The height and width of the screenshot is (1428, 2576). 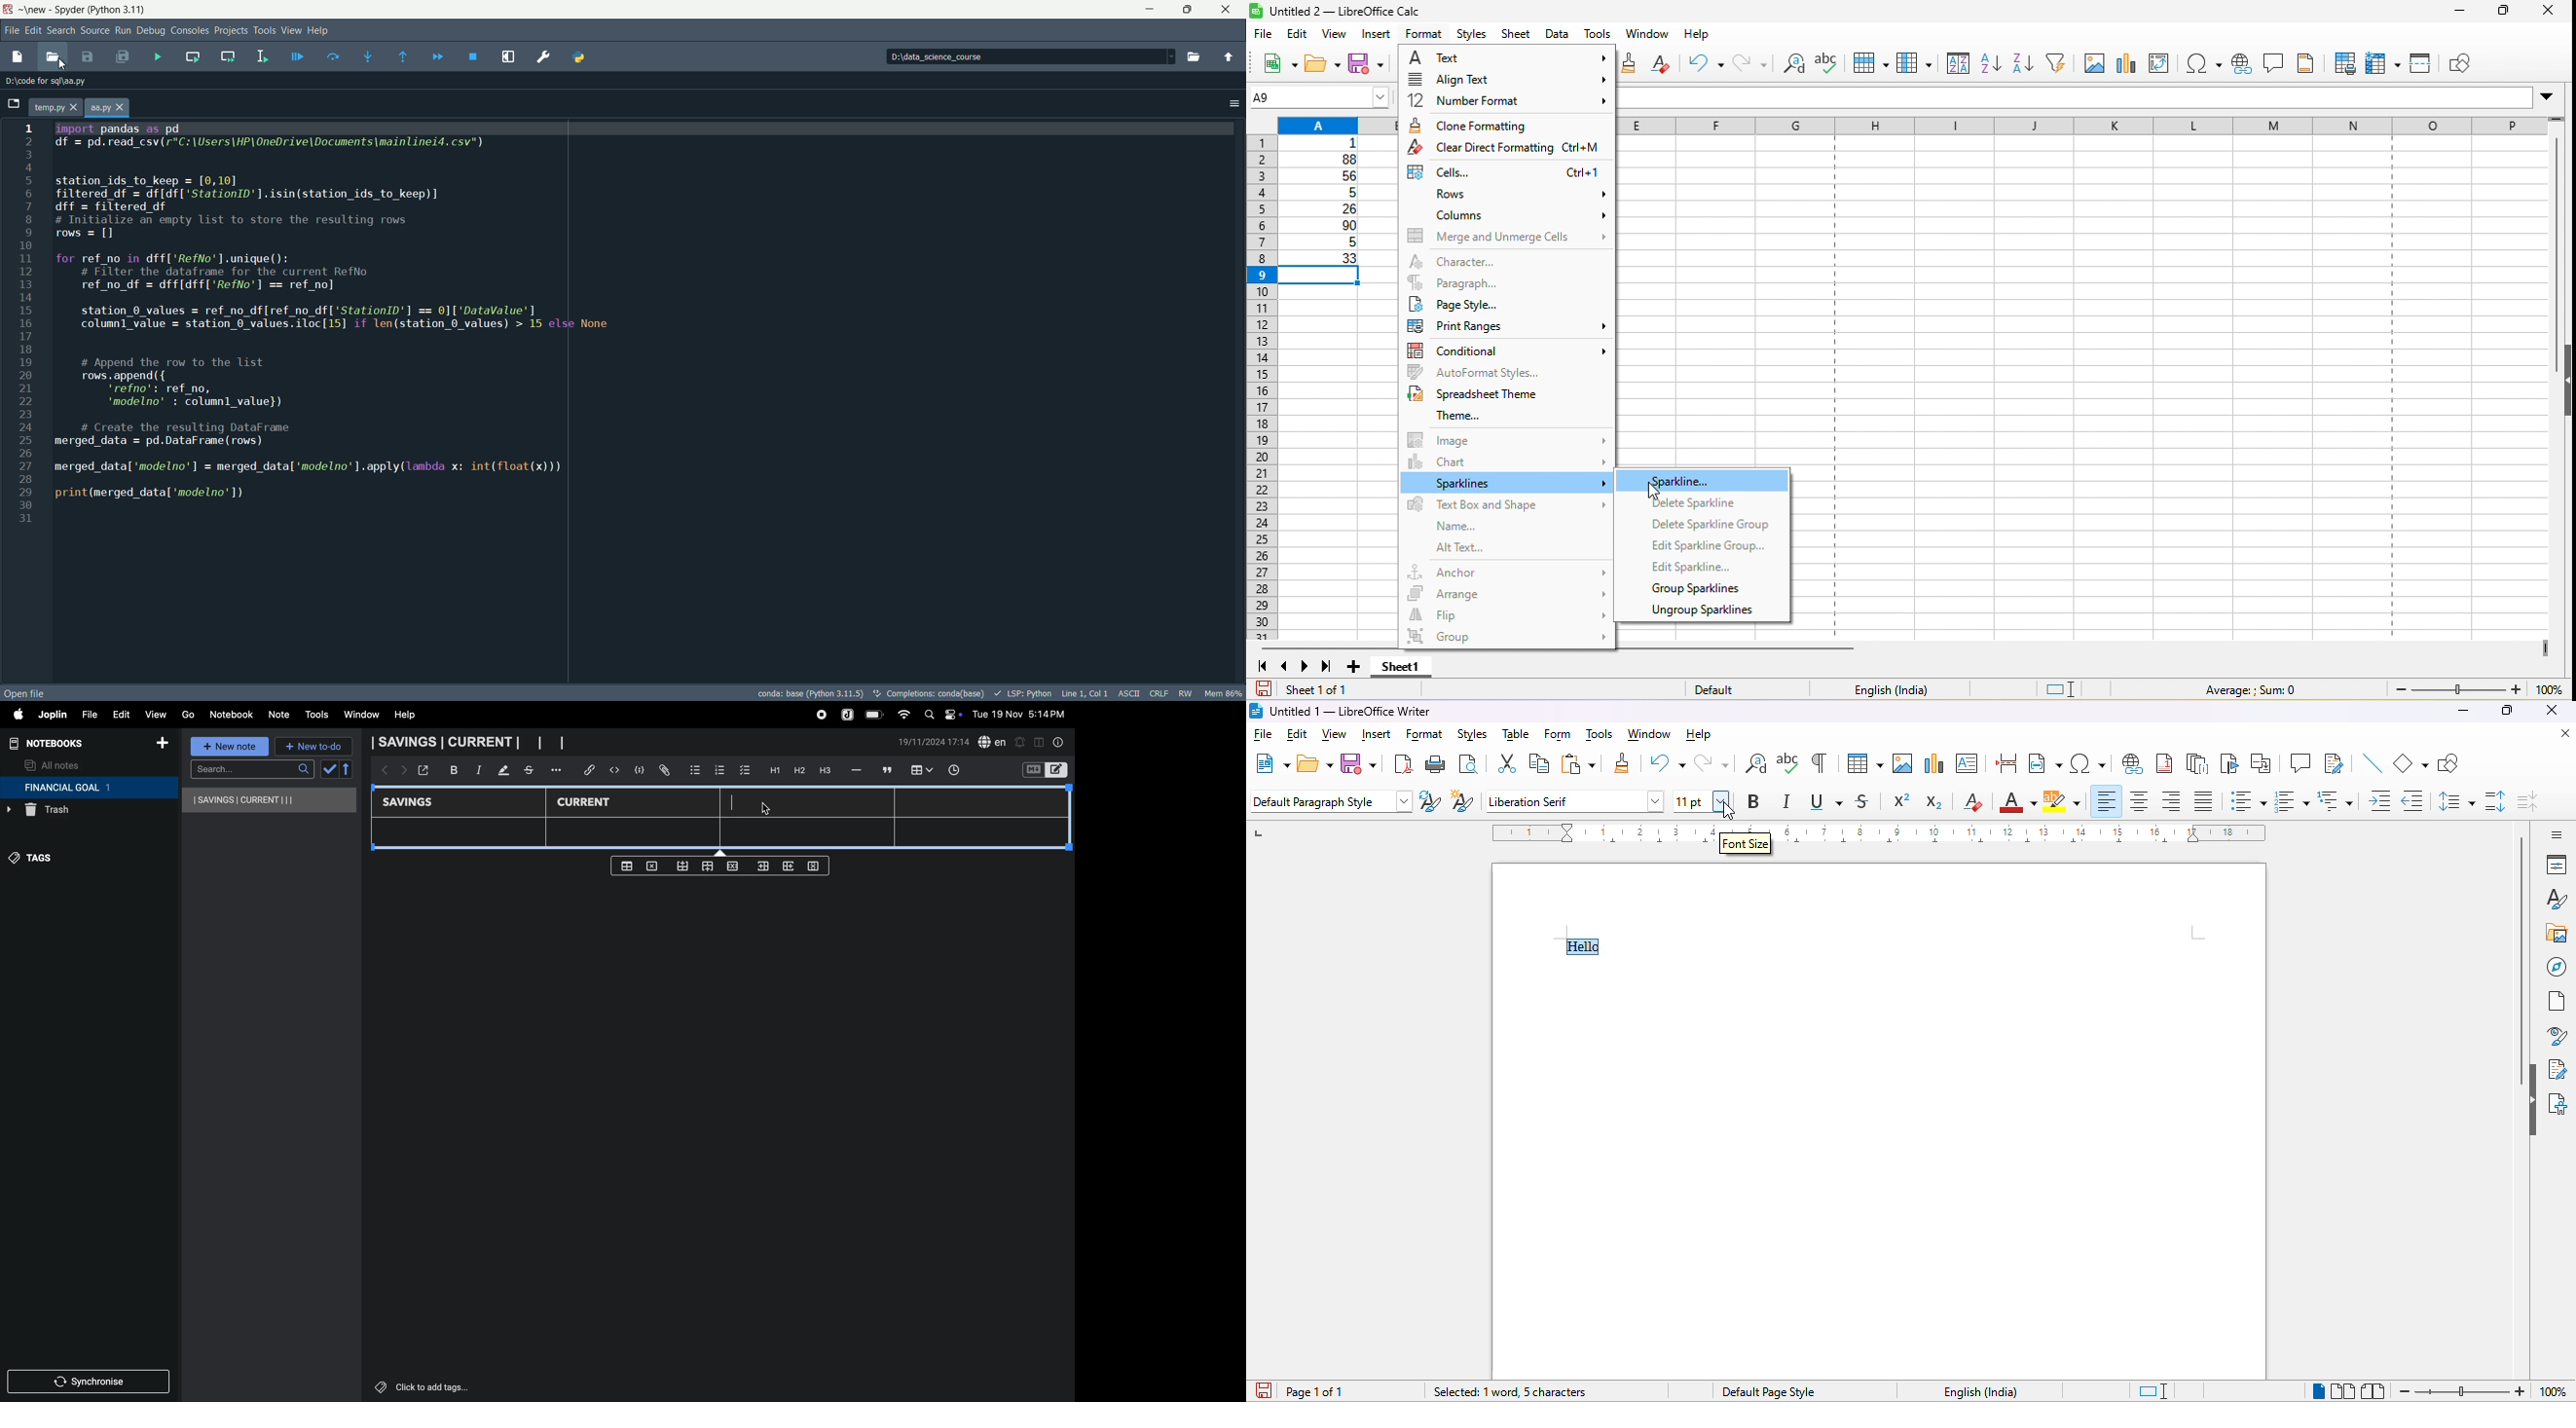 What do you see at coordinates (1309, 669) in the screenshot?
I see `scroll to next sheet` at bounding box center [1309, 669].